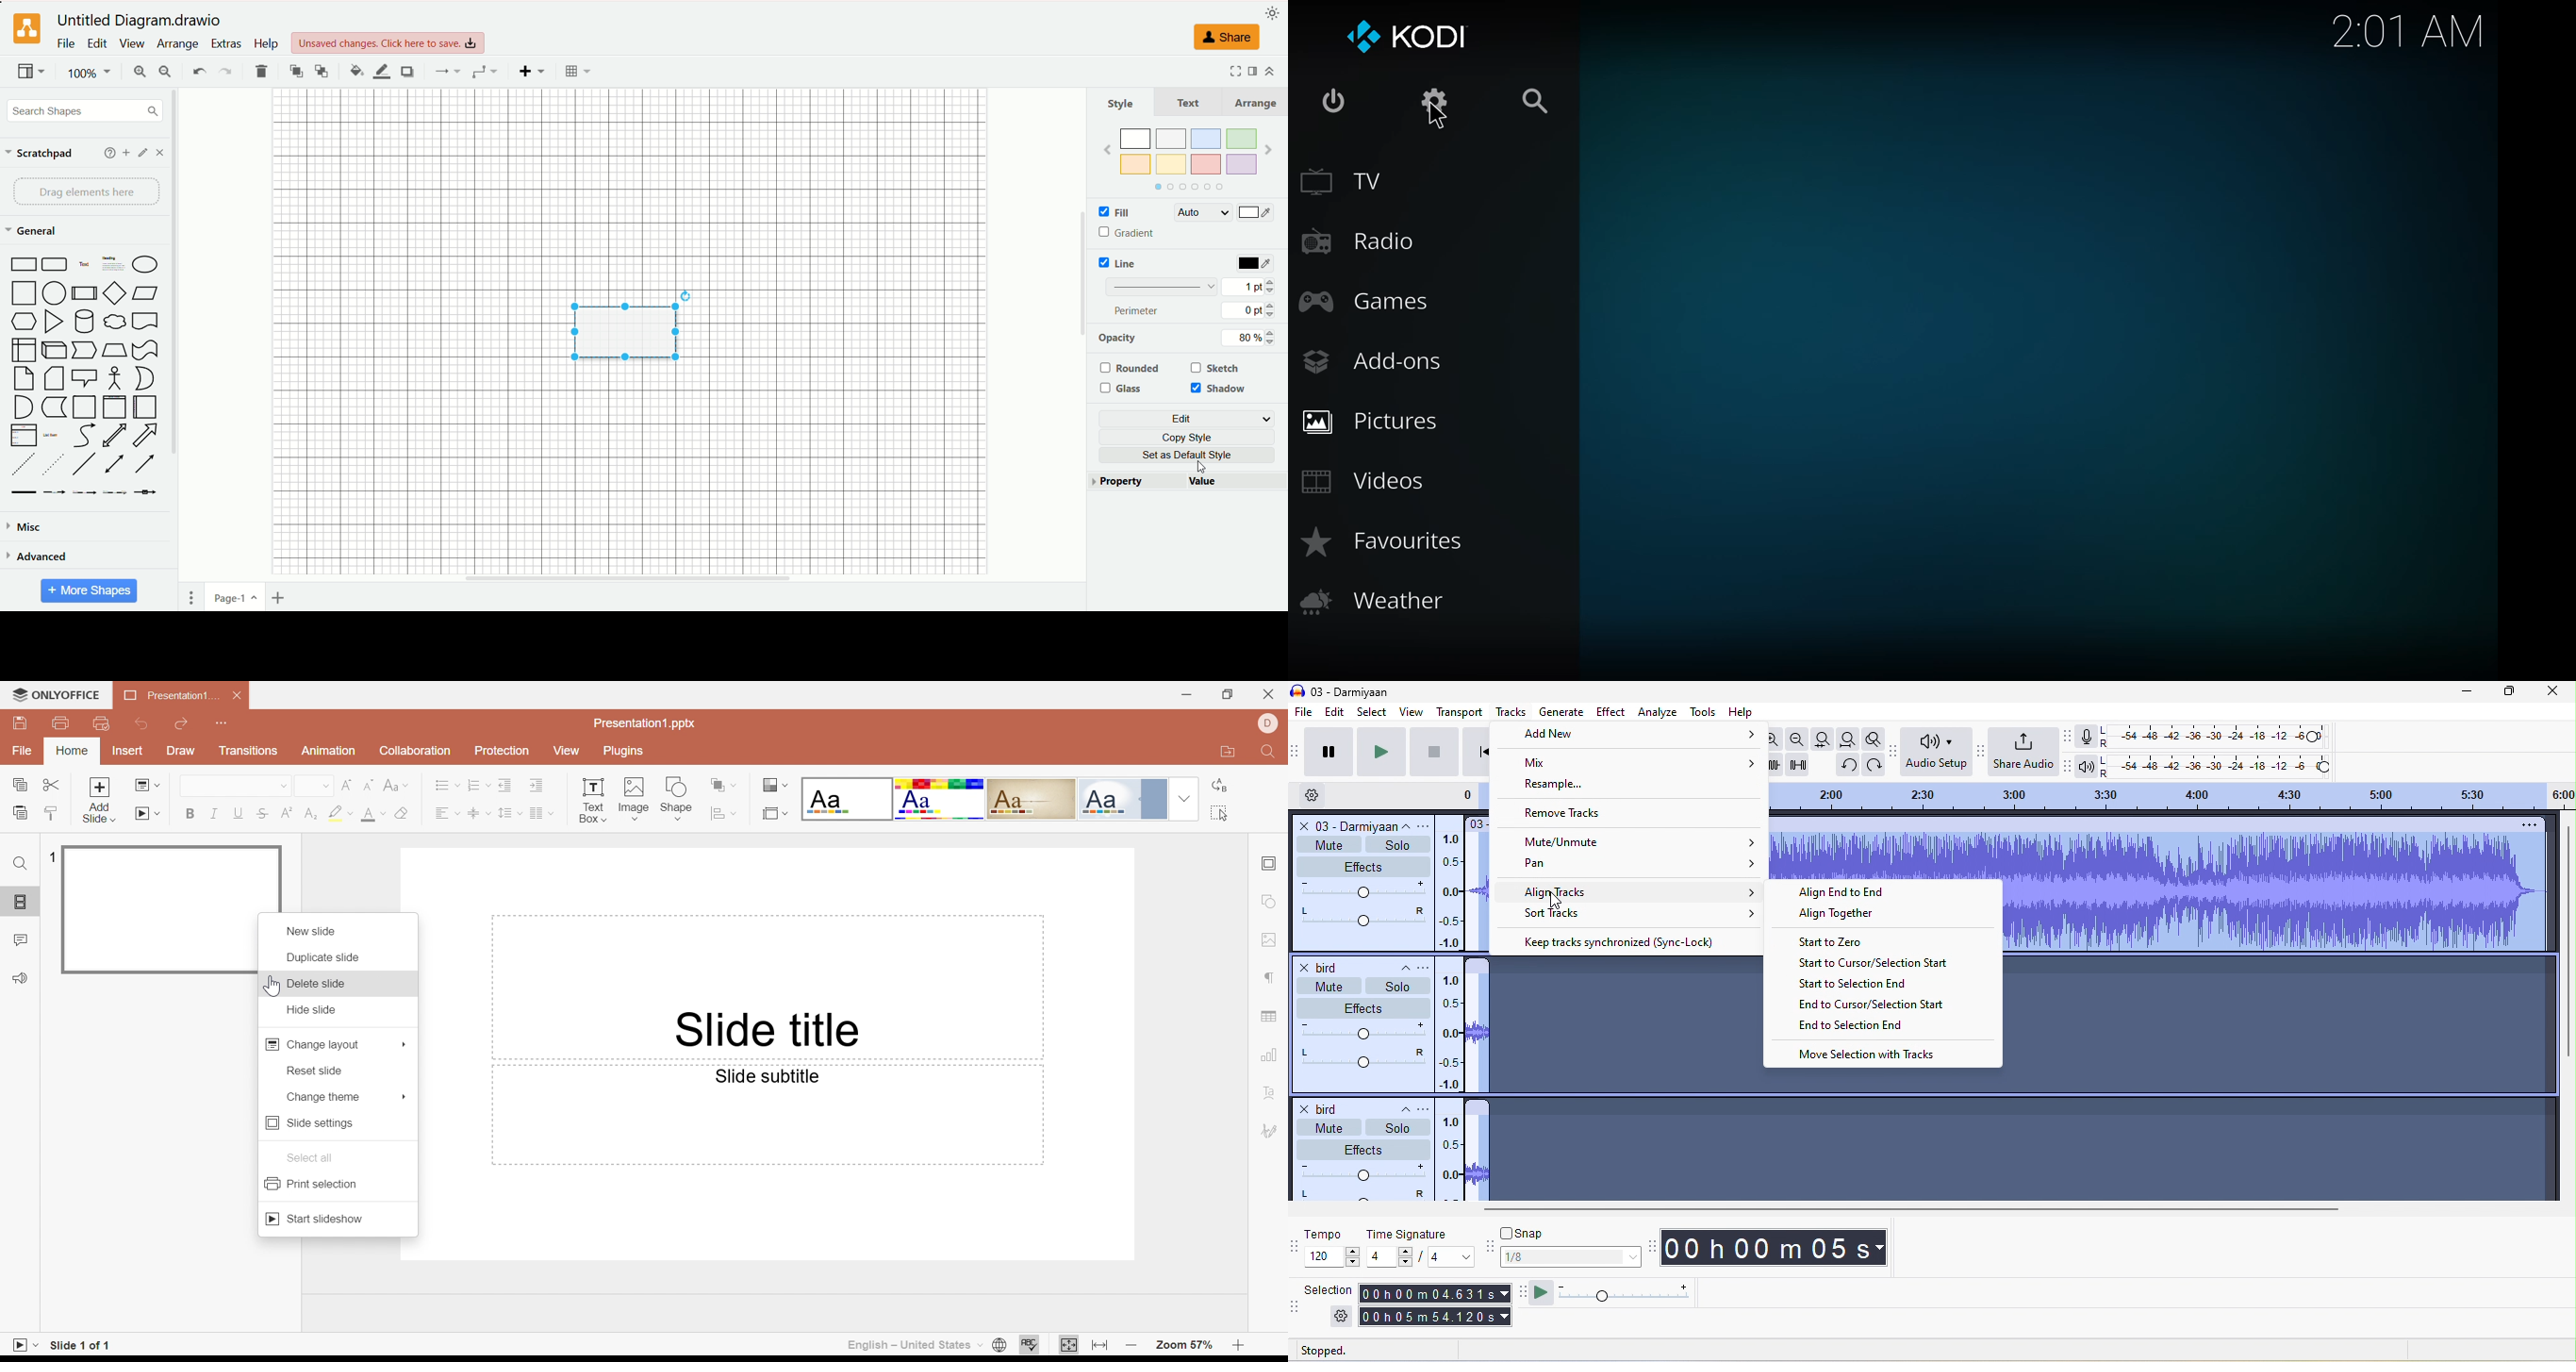 The width and height of the screenshot is (2576, 1372). I want to click on start to cursor, so click(1874, 964).